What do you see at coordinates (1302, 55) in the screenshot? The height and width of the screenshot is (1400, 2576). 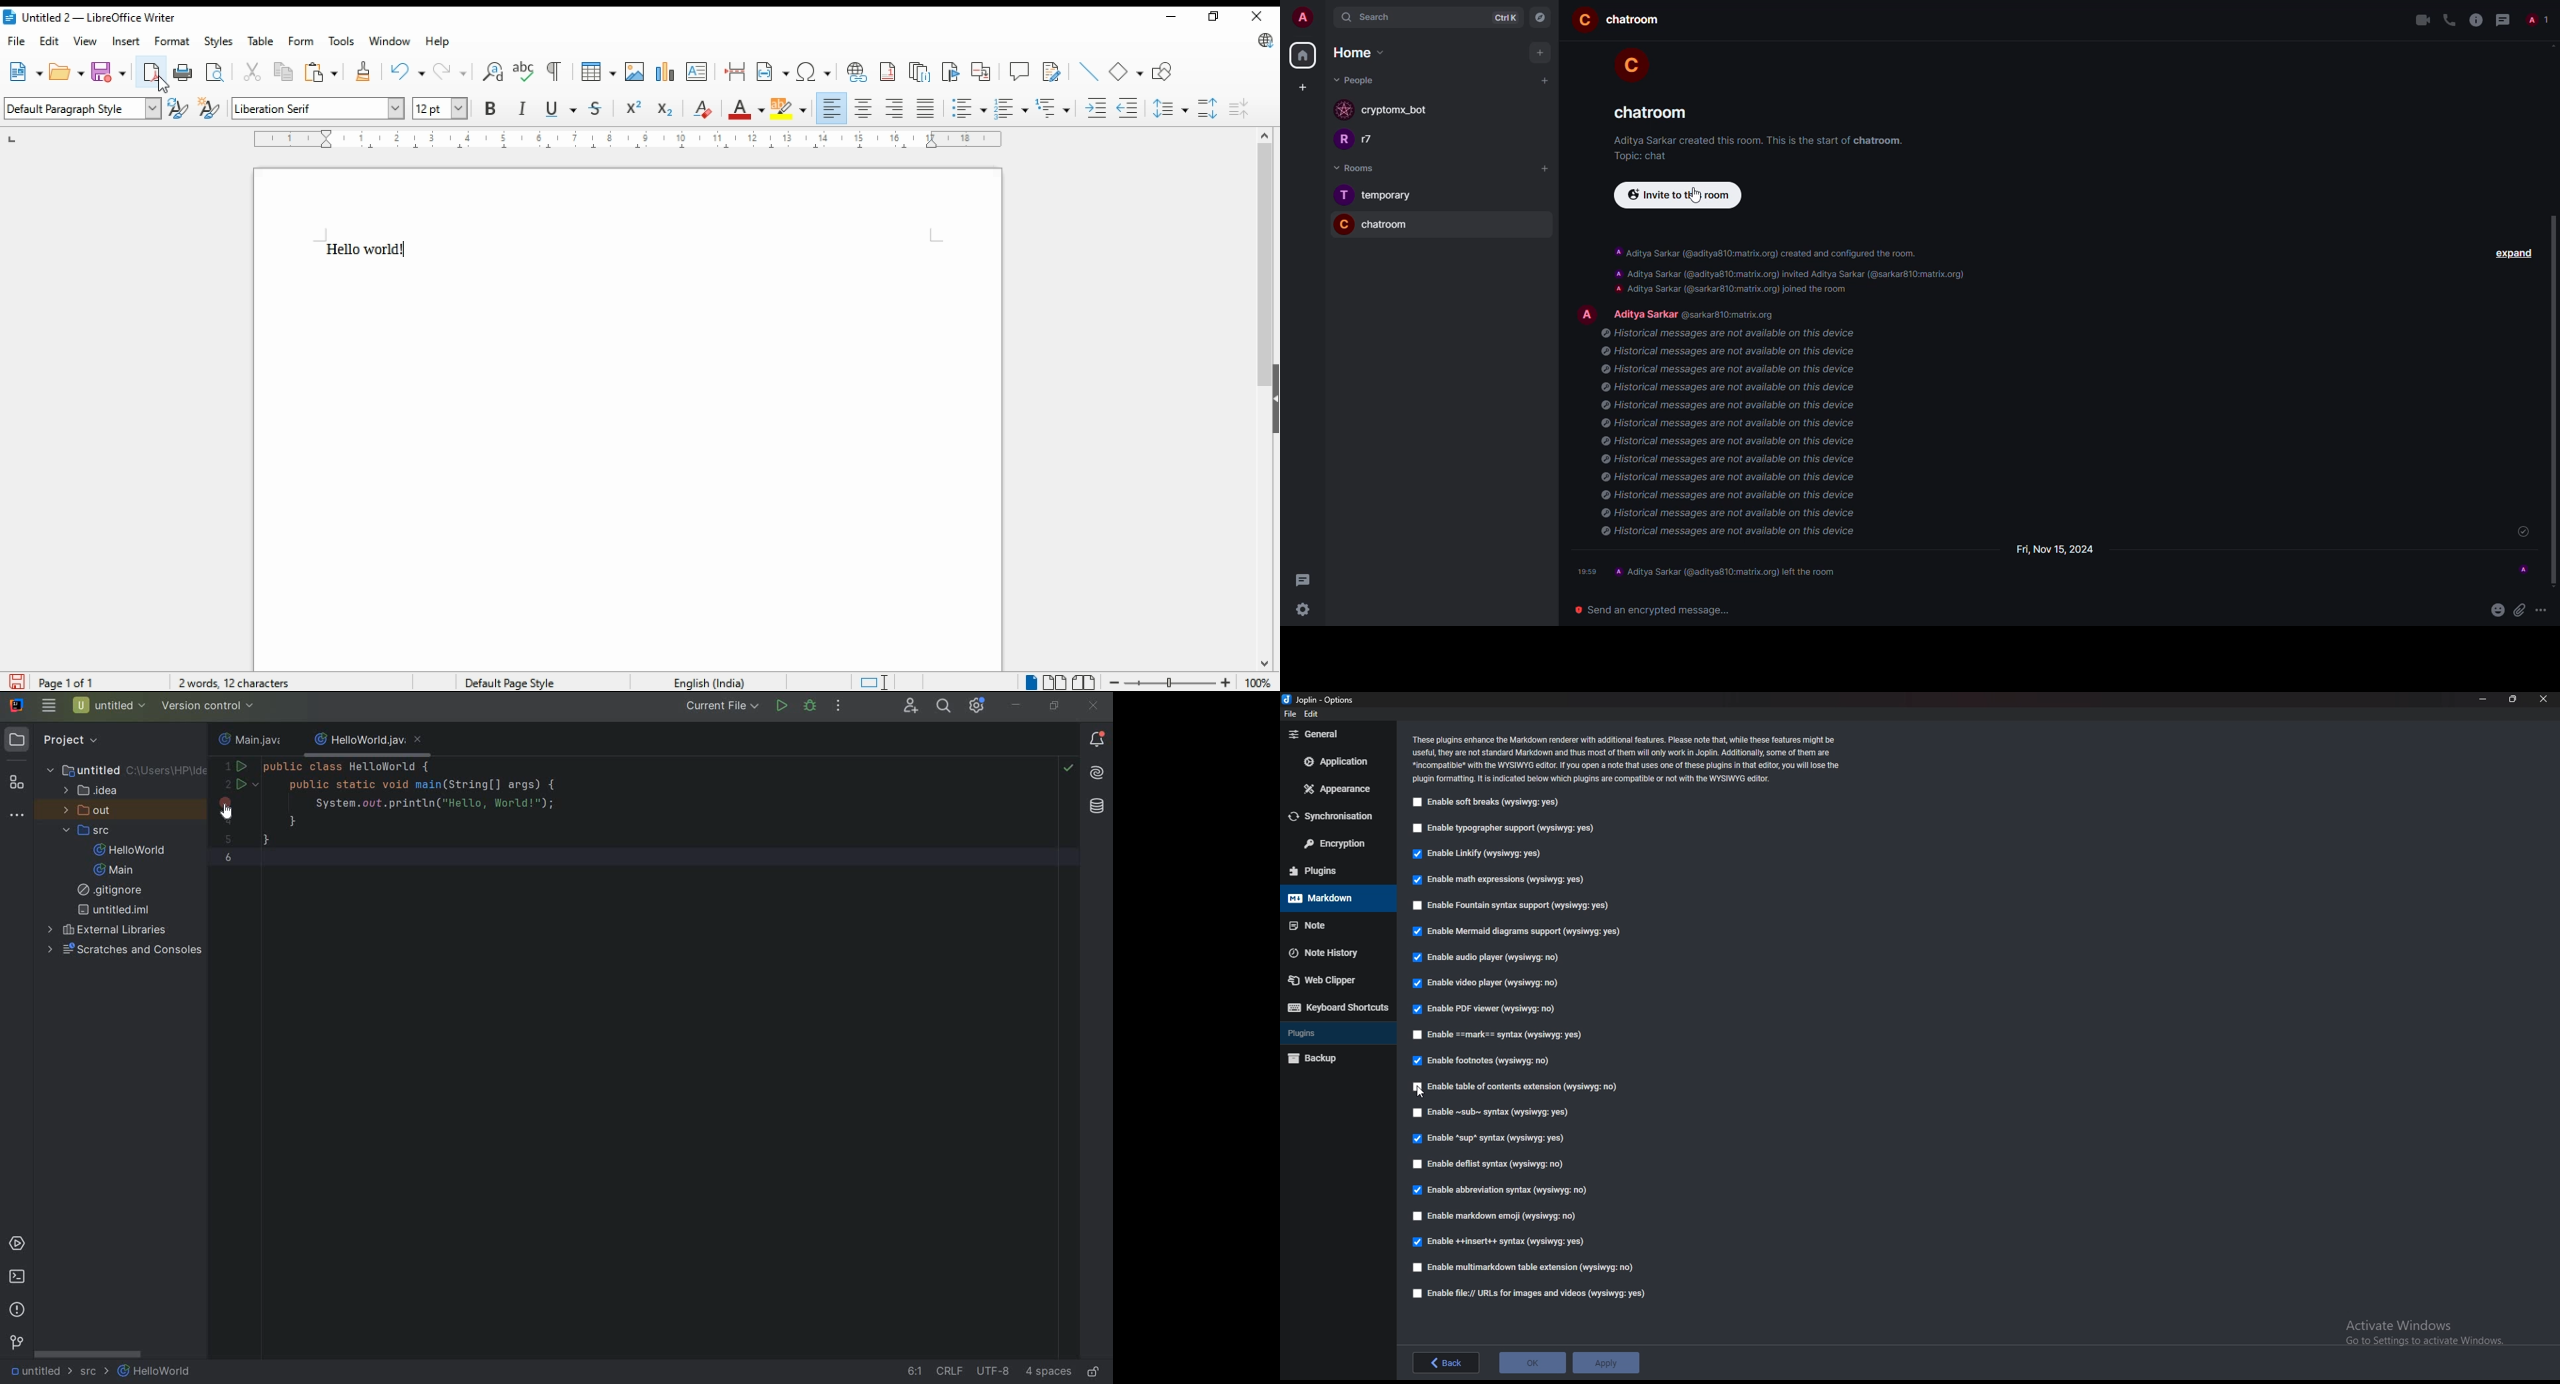 I see `home` at bounding box center [1302, 55].